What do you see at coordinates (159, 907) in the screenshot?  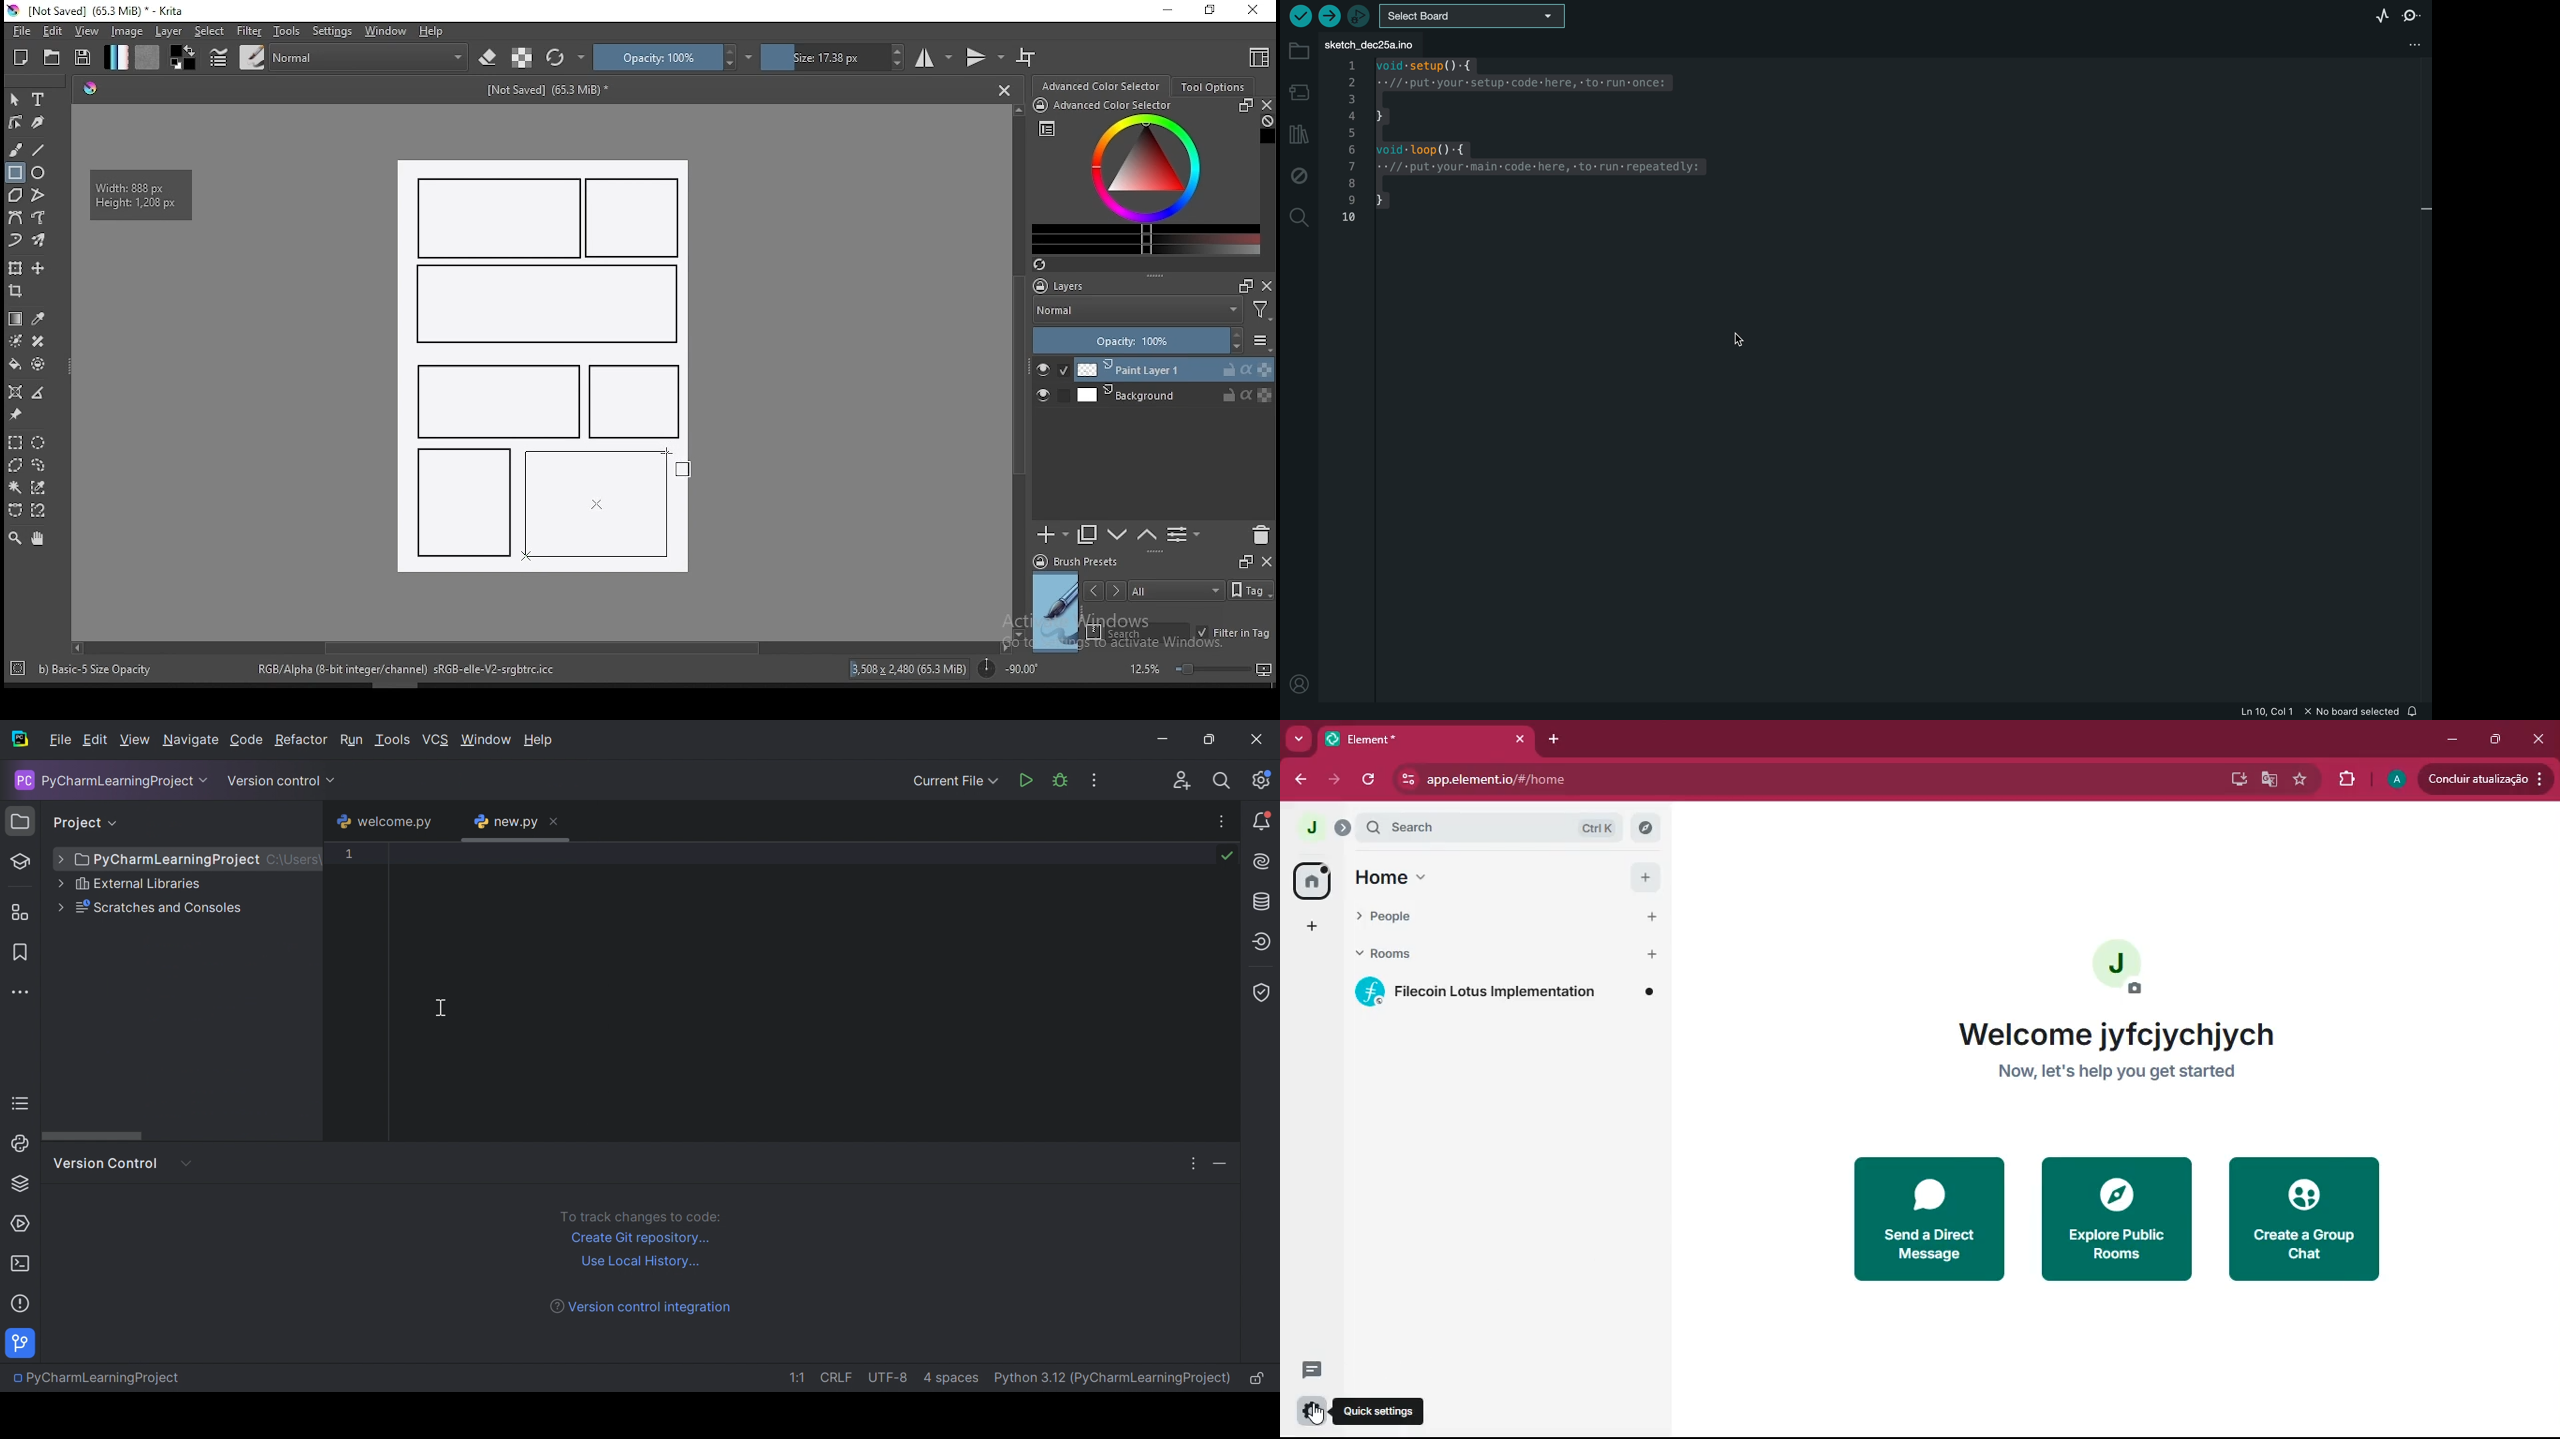 I see `Scratches and Consoles` at bounding box center [159, 907].